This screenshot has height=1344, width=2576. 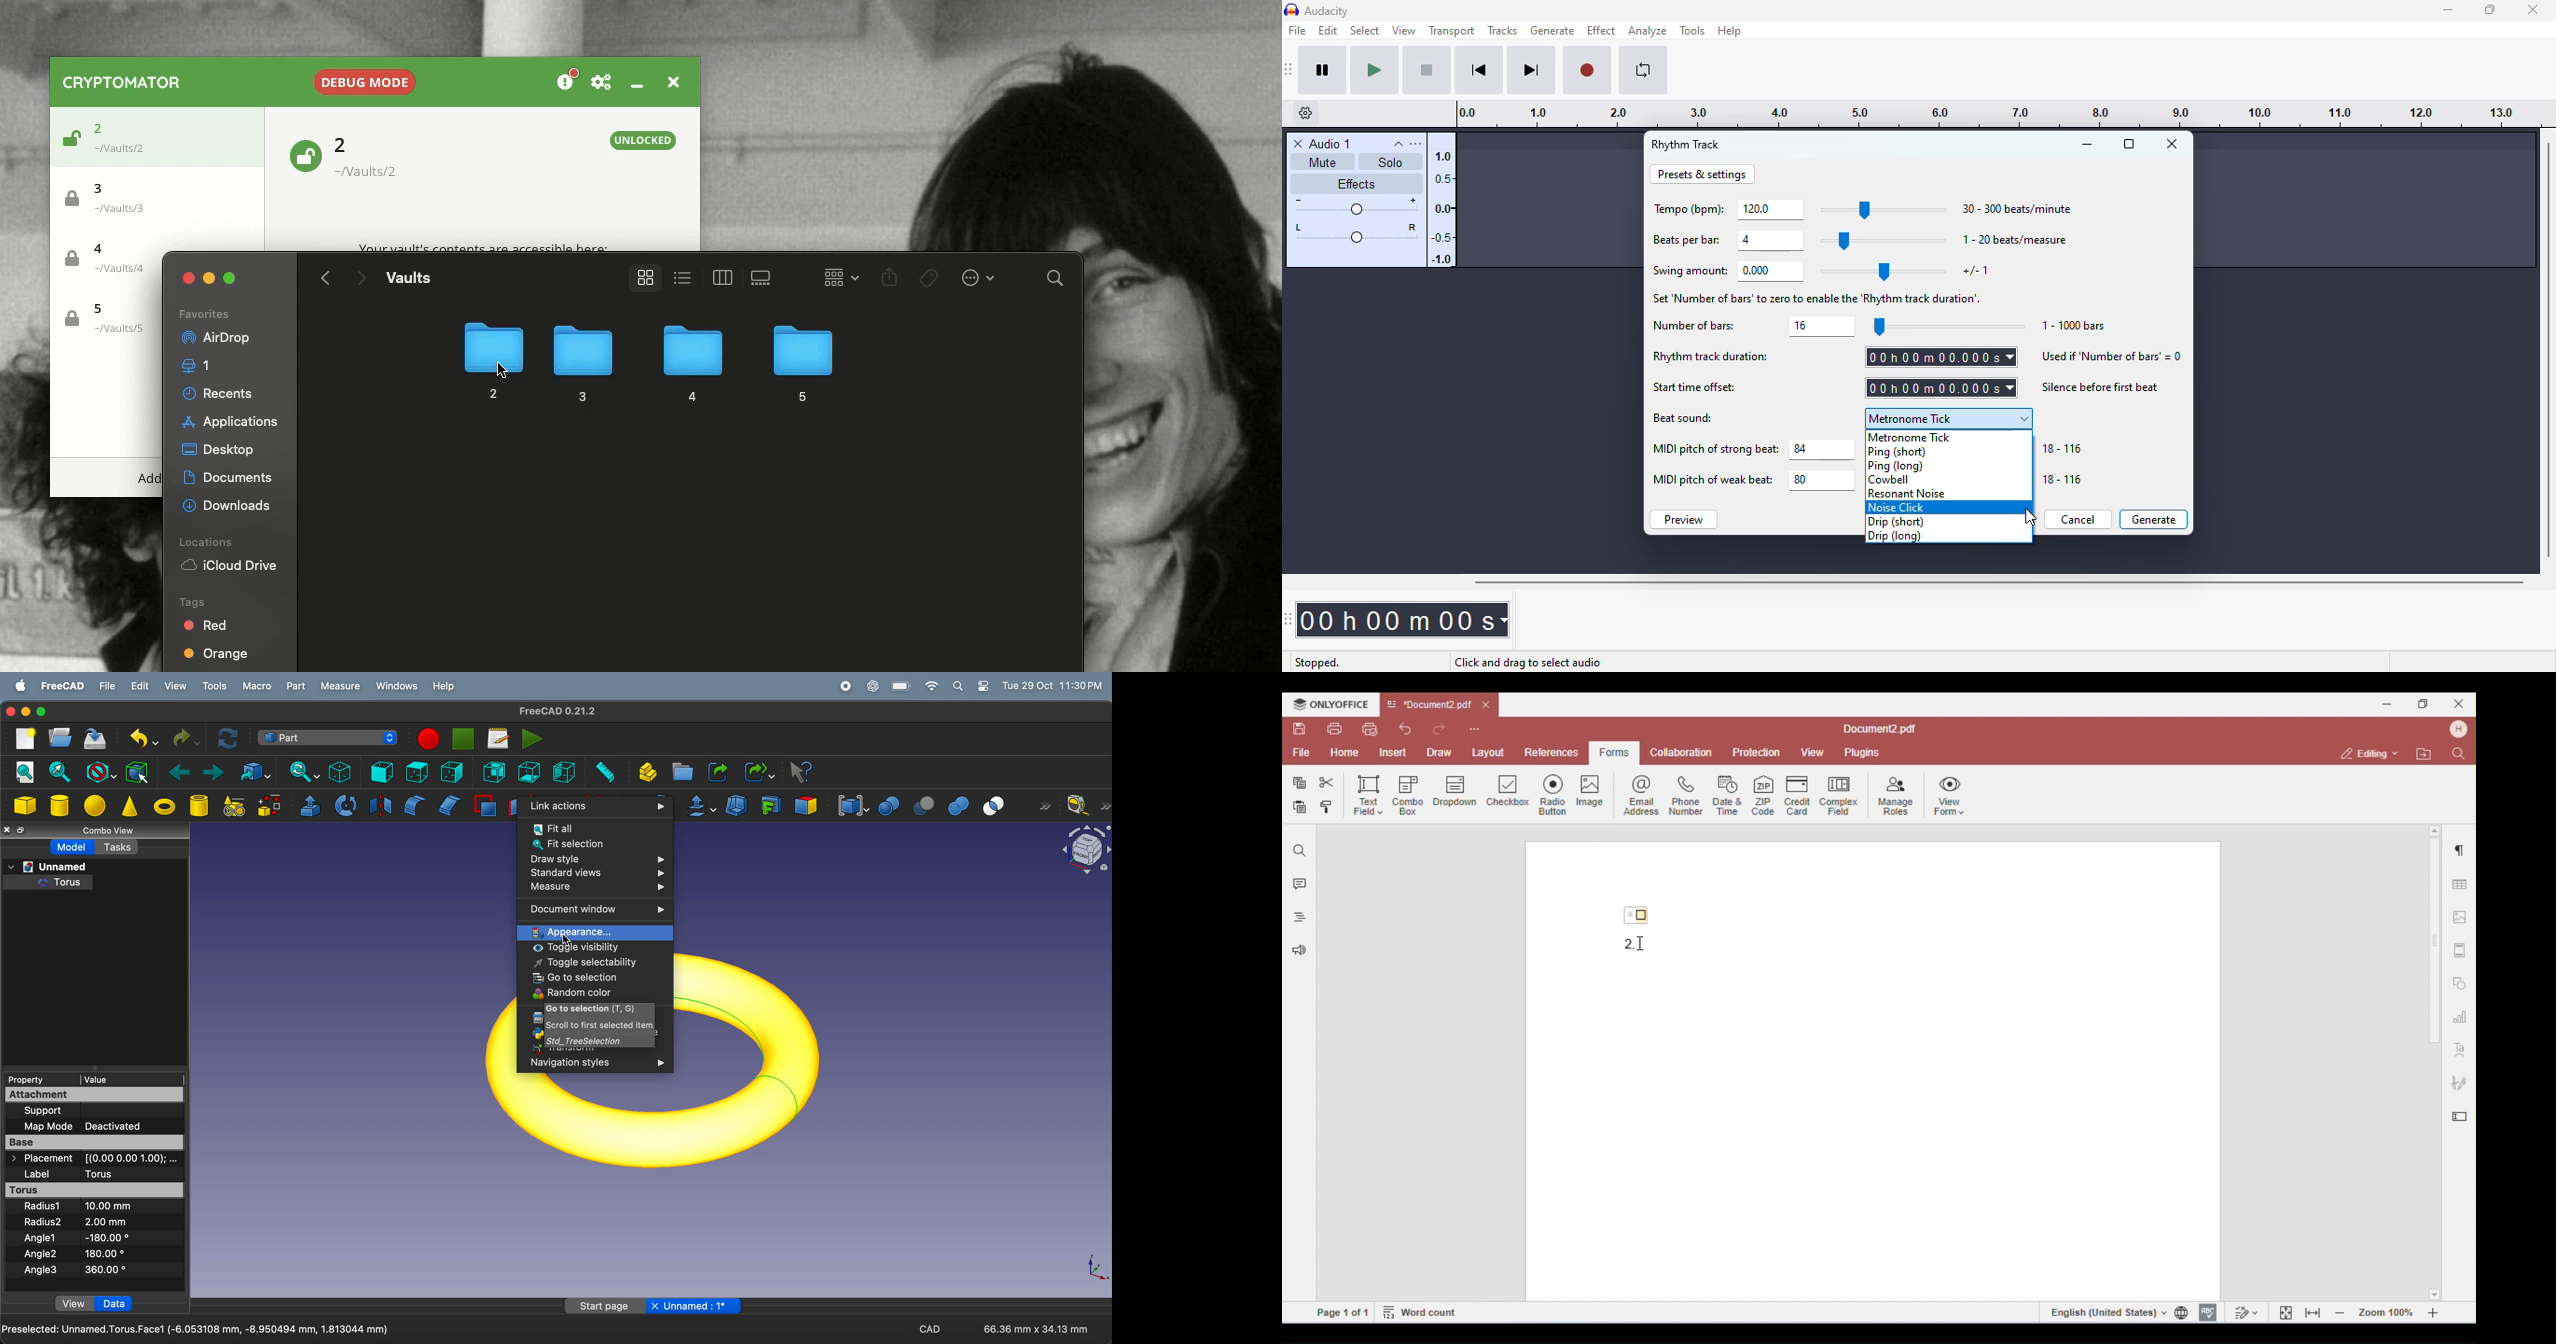 I want to click on model, so click(x=73, y=846).